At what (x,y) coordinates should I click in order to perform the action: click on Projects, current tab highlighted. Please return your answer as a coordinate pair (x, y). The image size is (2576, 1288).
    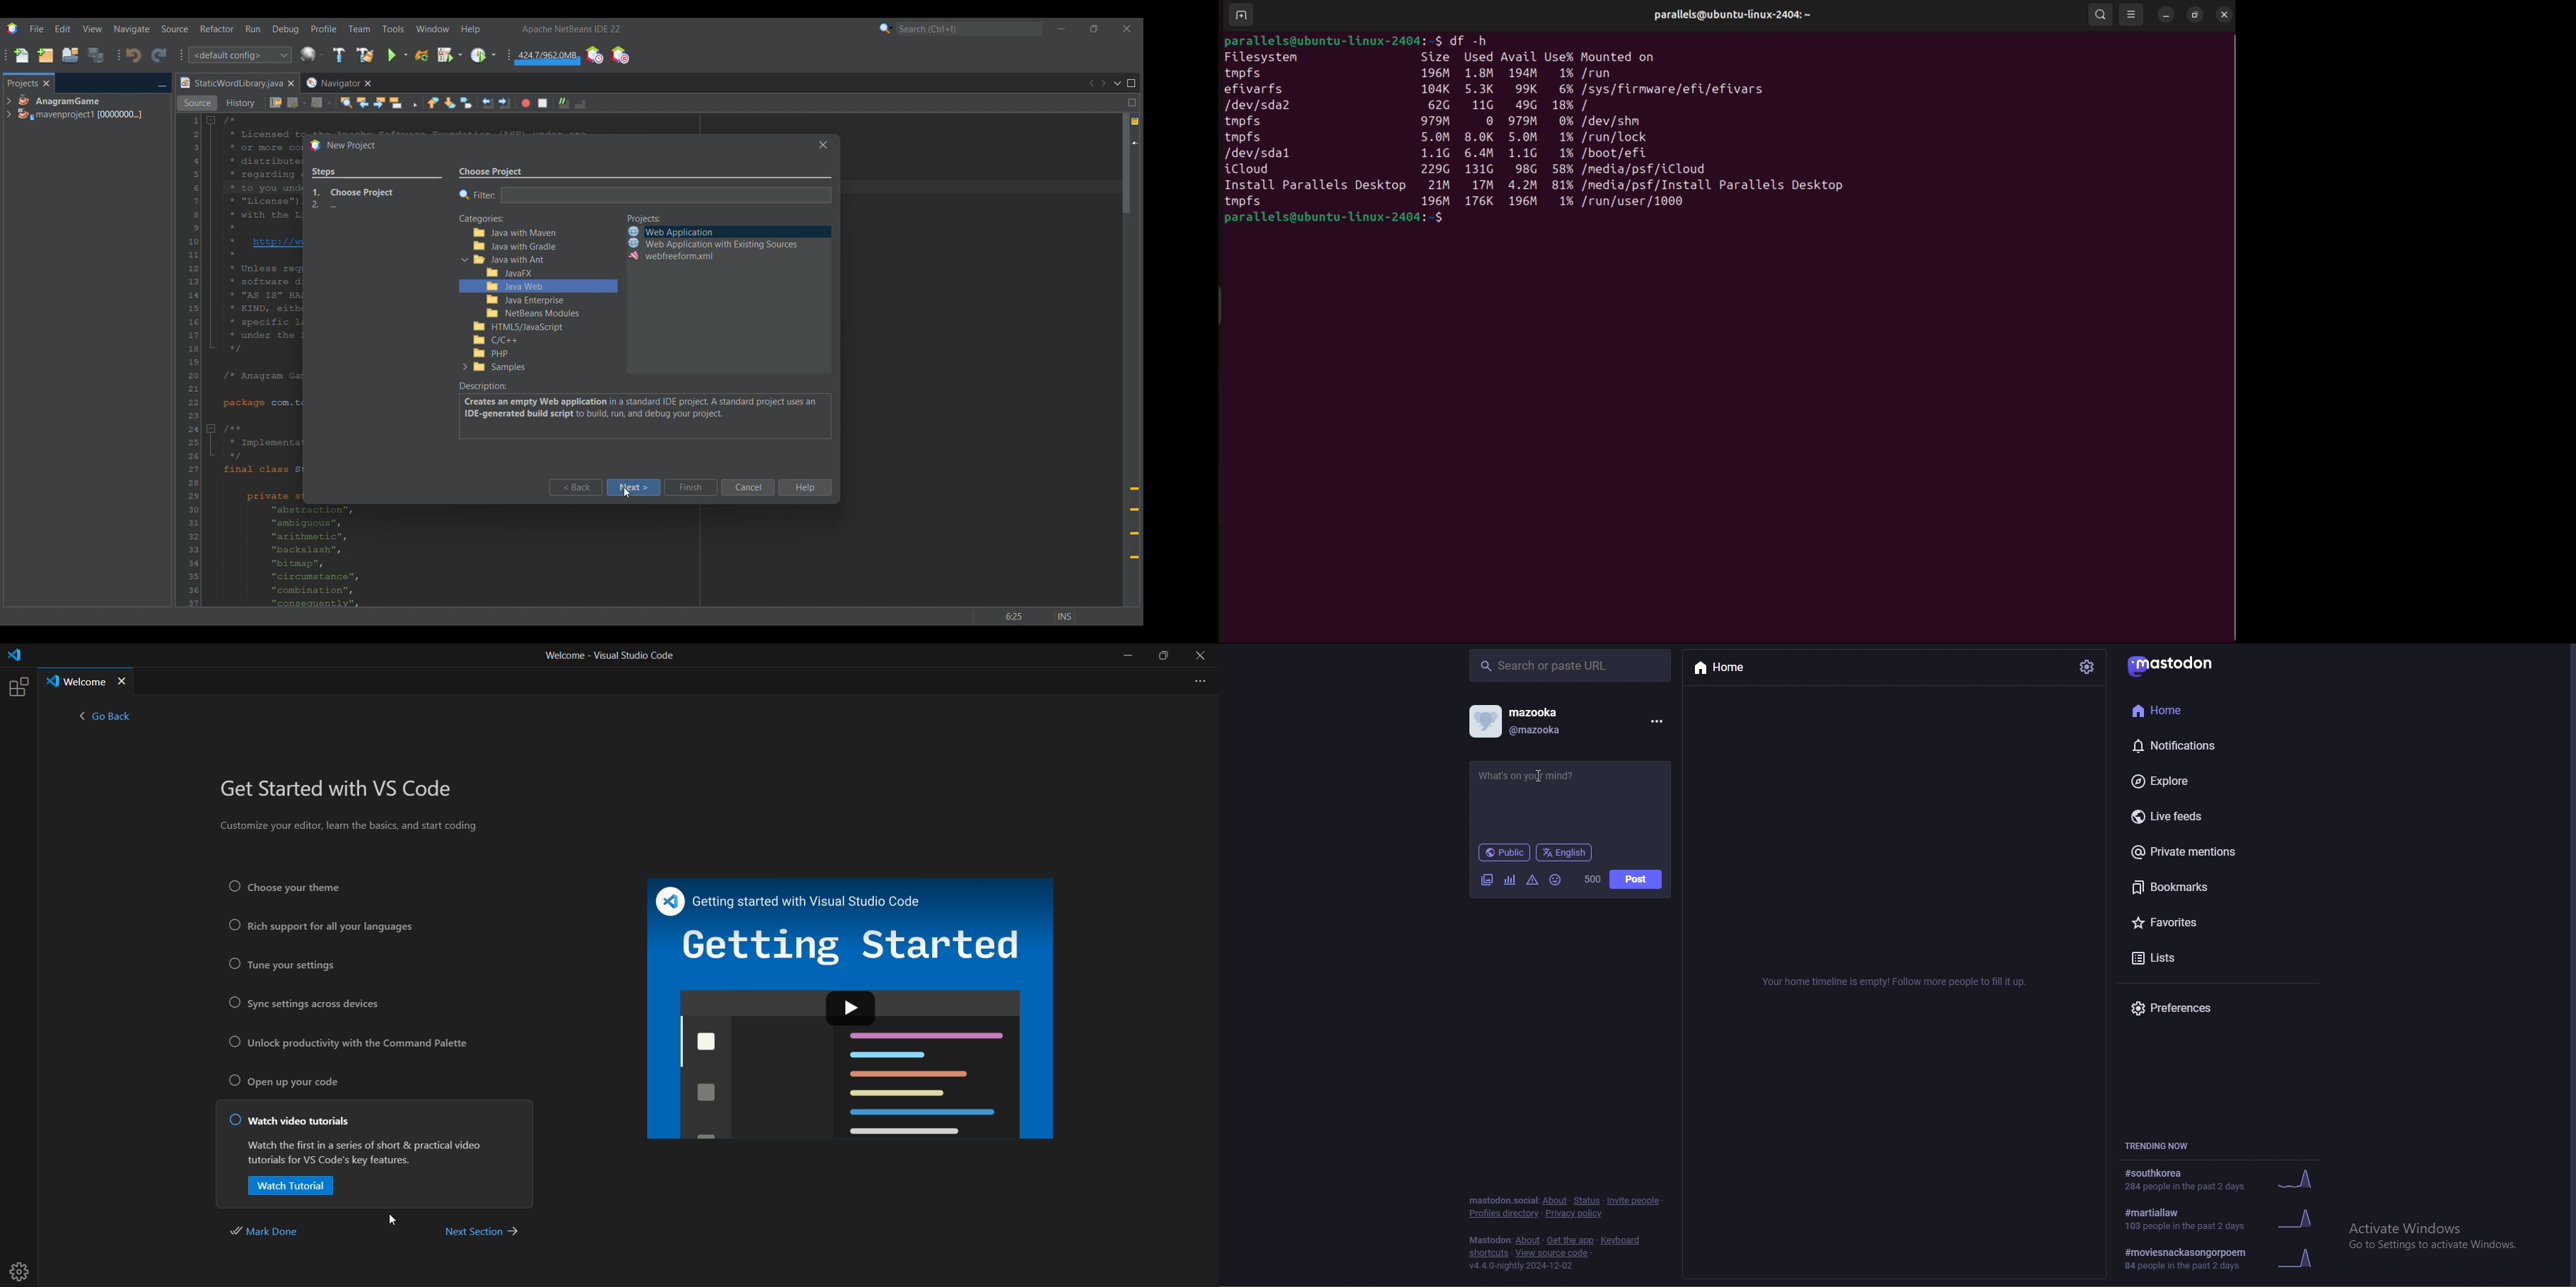
    Looking at the image, I should click on (22, 82).